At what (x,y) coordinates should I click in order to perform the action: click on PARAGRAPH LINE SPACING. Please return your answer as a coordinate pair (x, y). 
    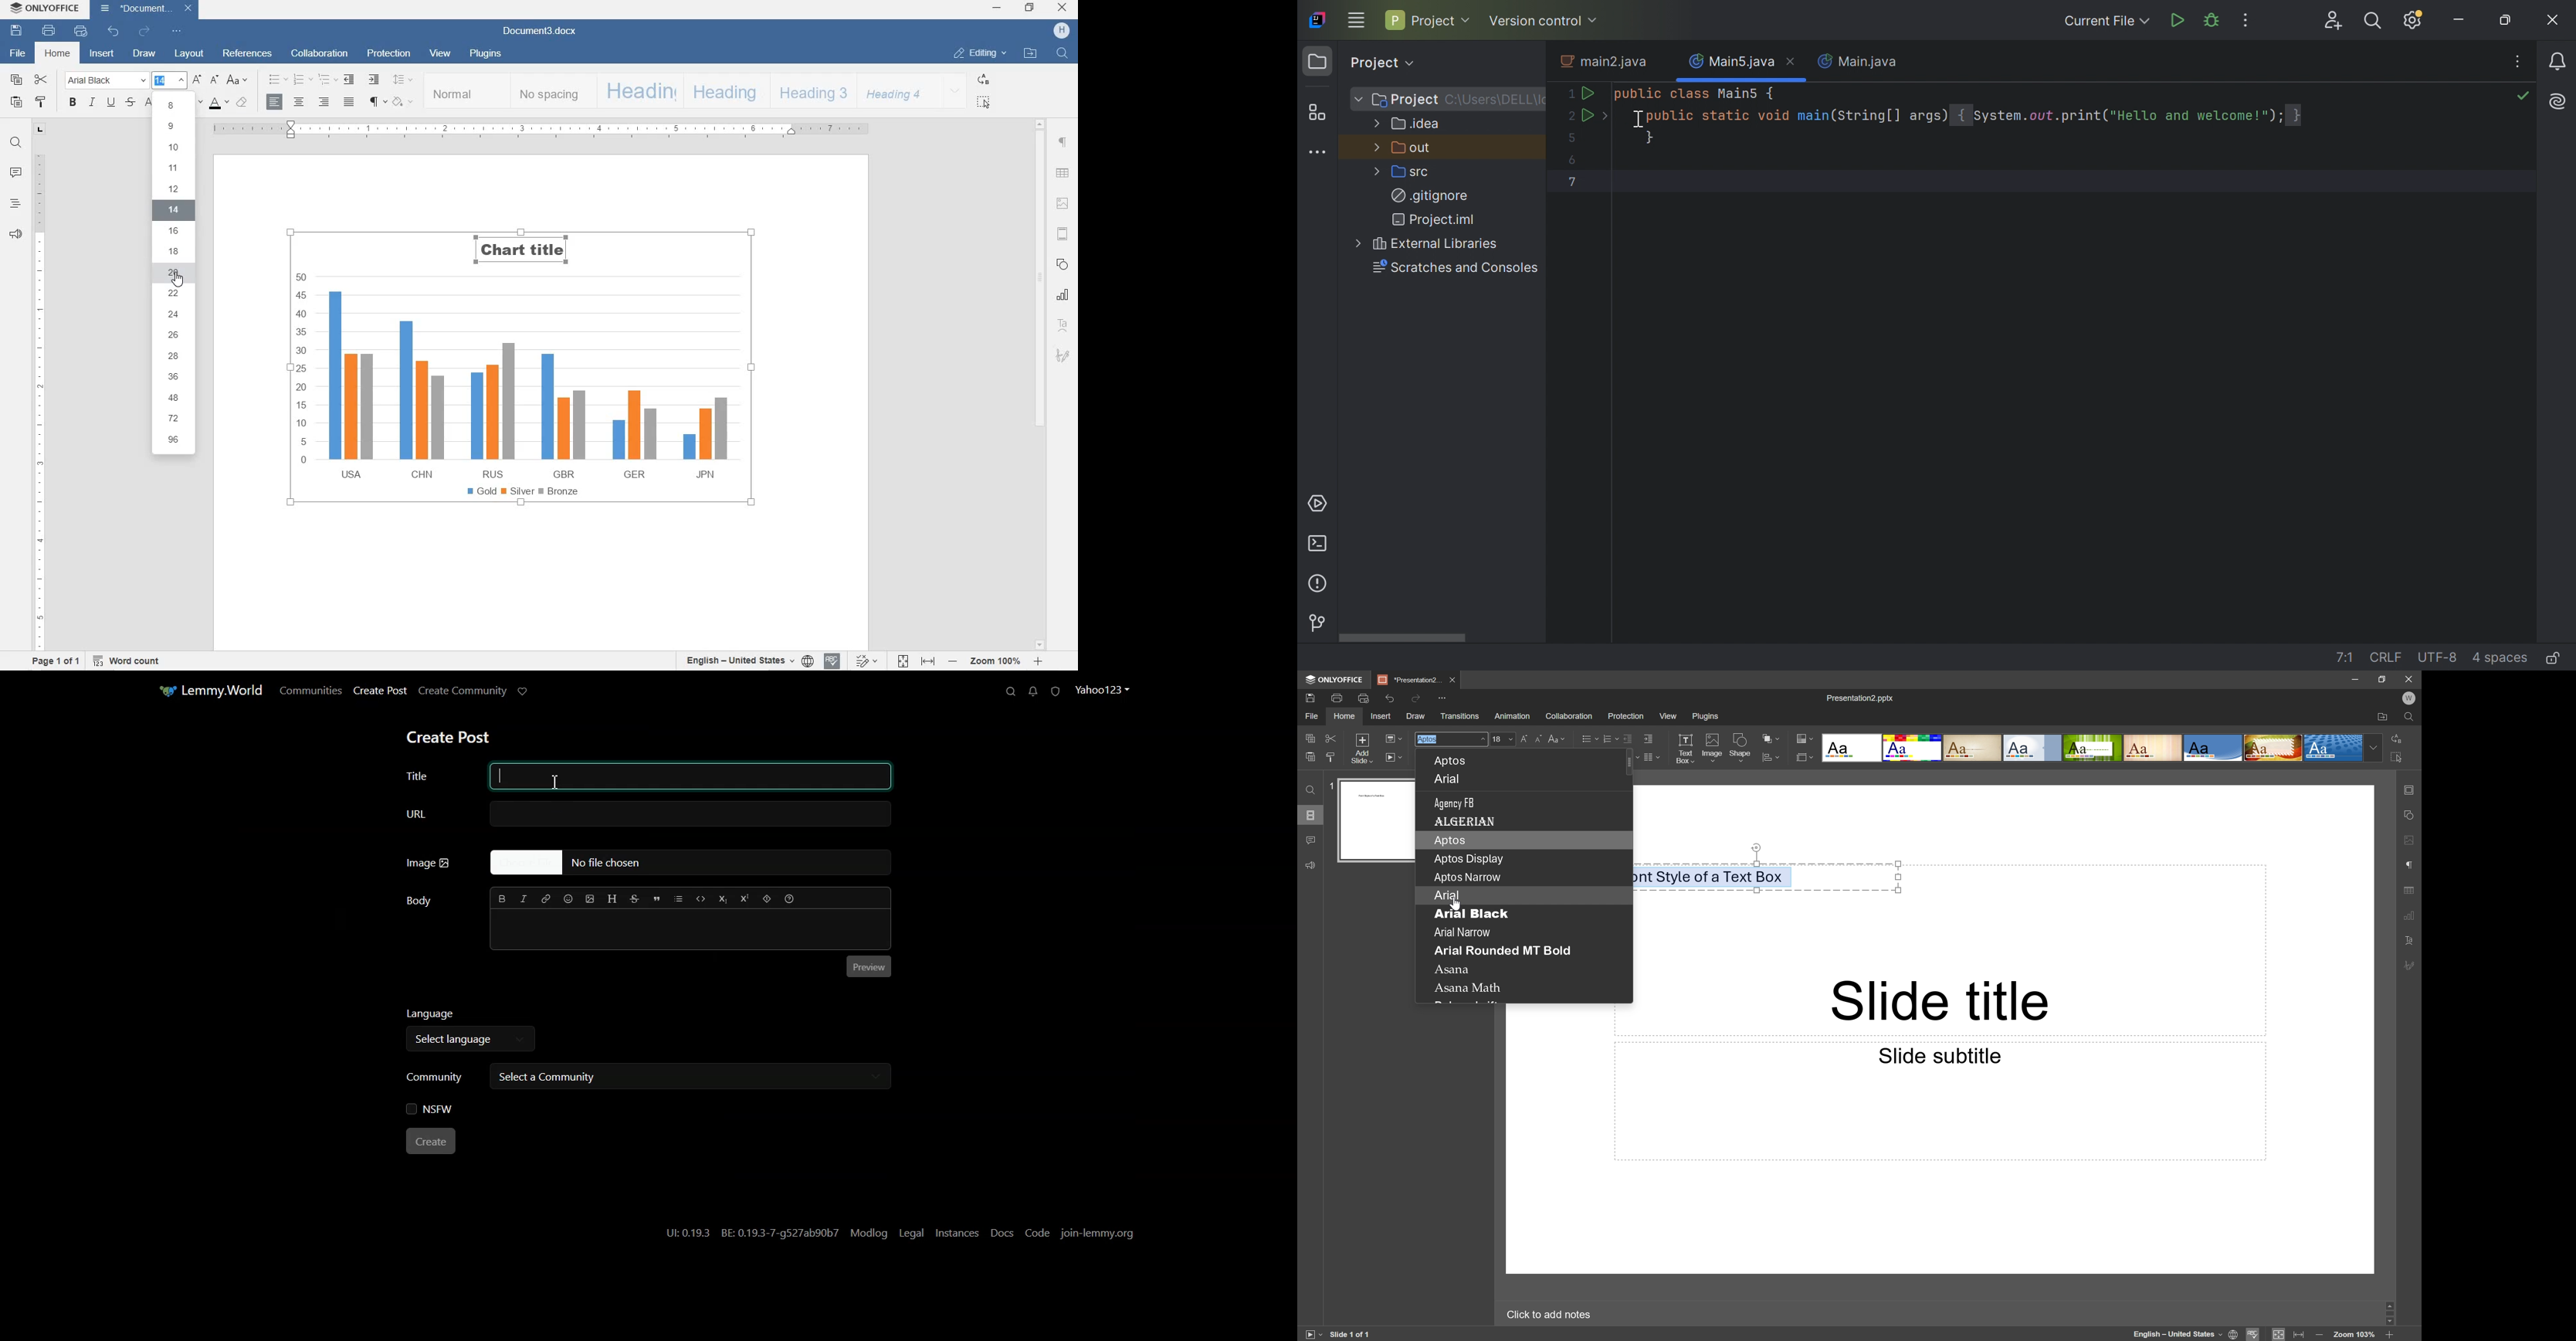
    Looking at the image, I should click on (403, 80).